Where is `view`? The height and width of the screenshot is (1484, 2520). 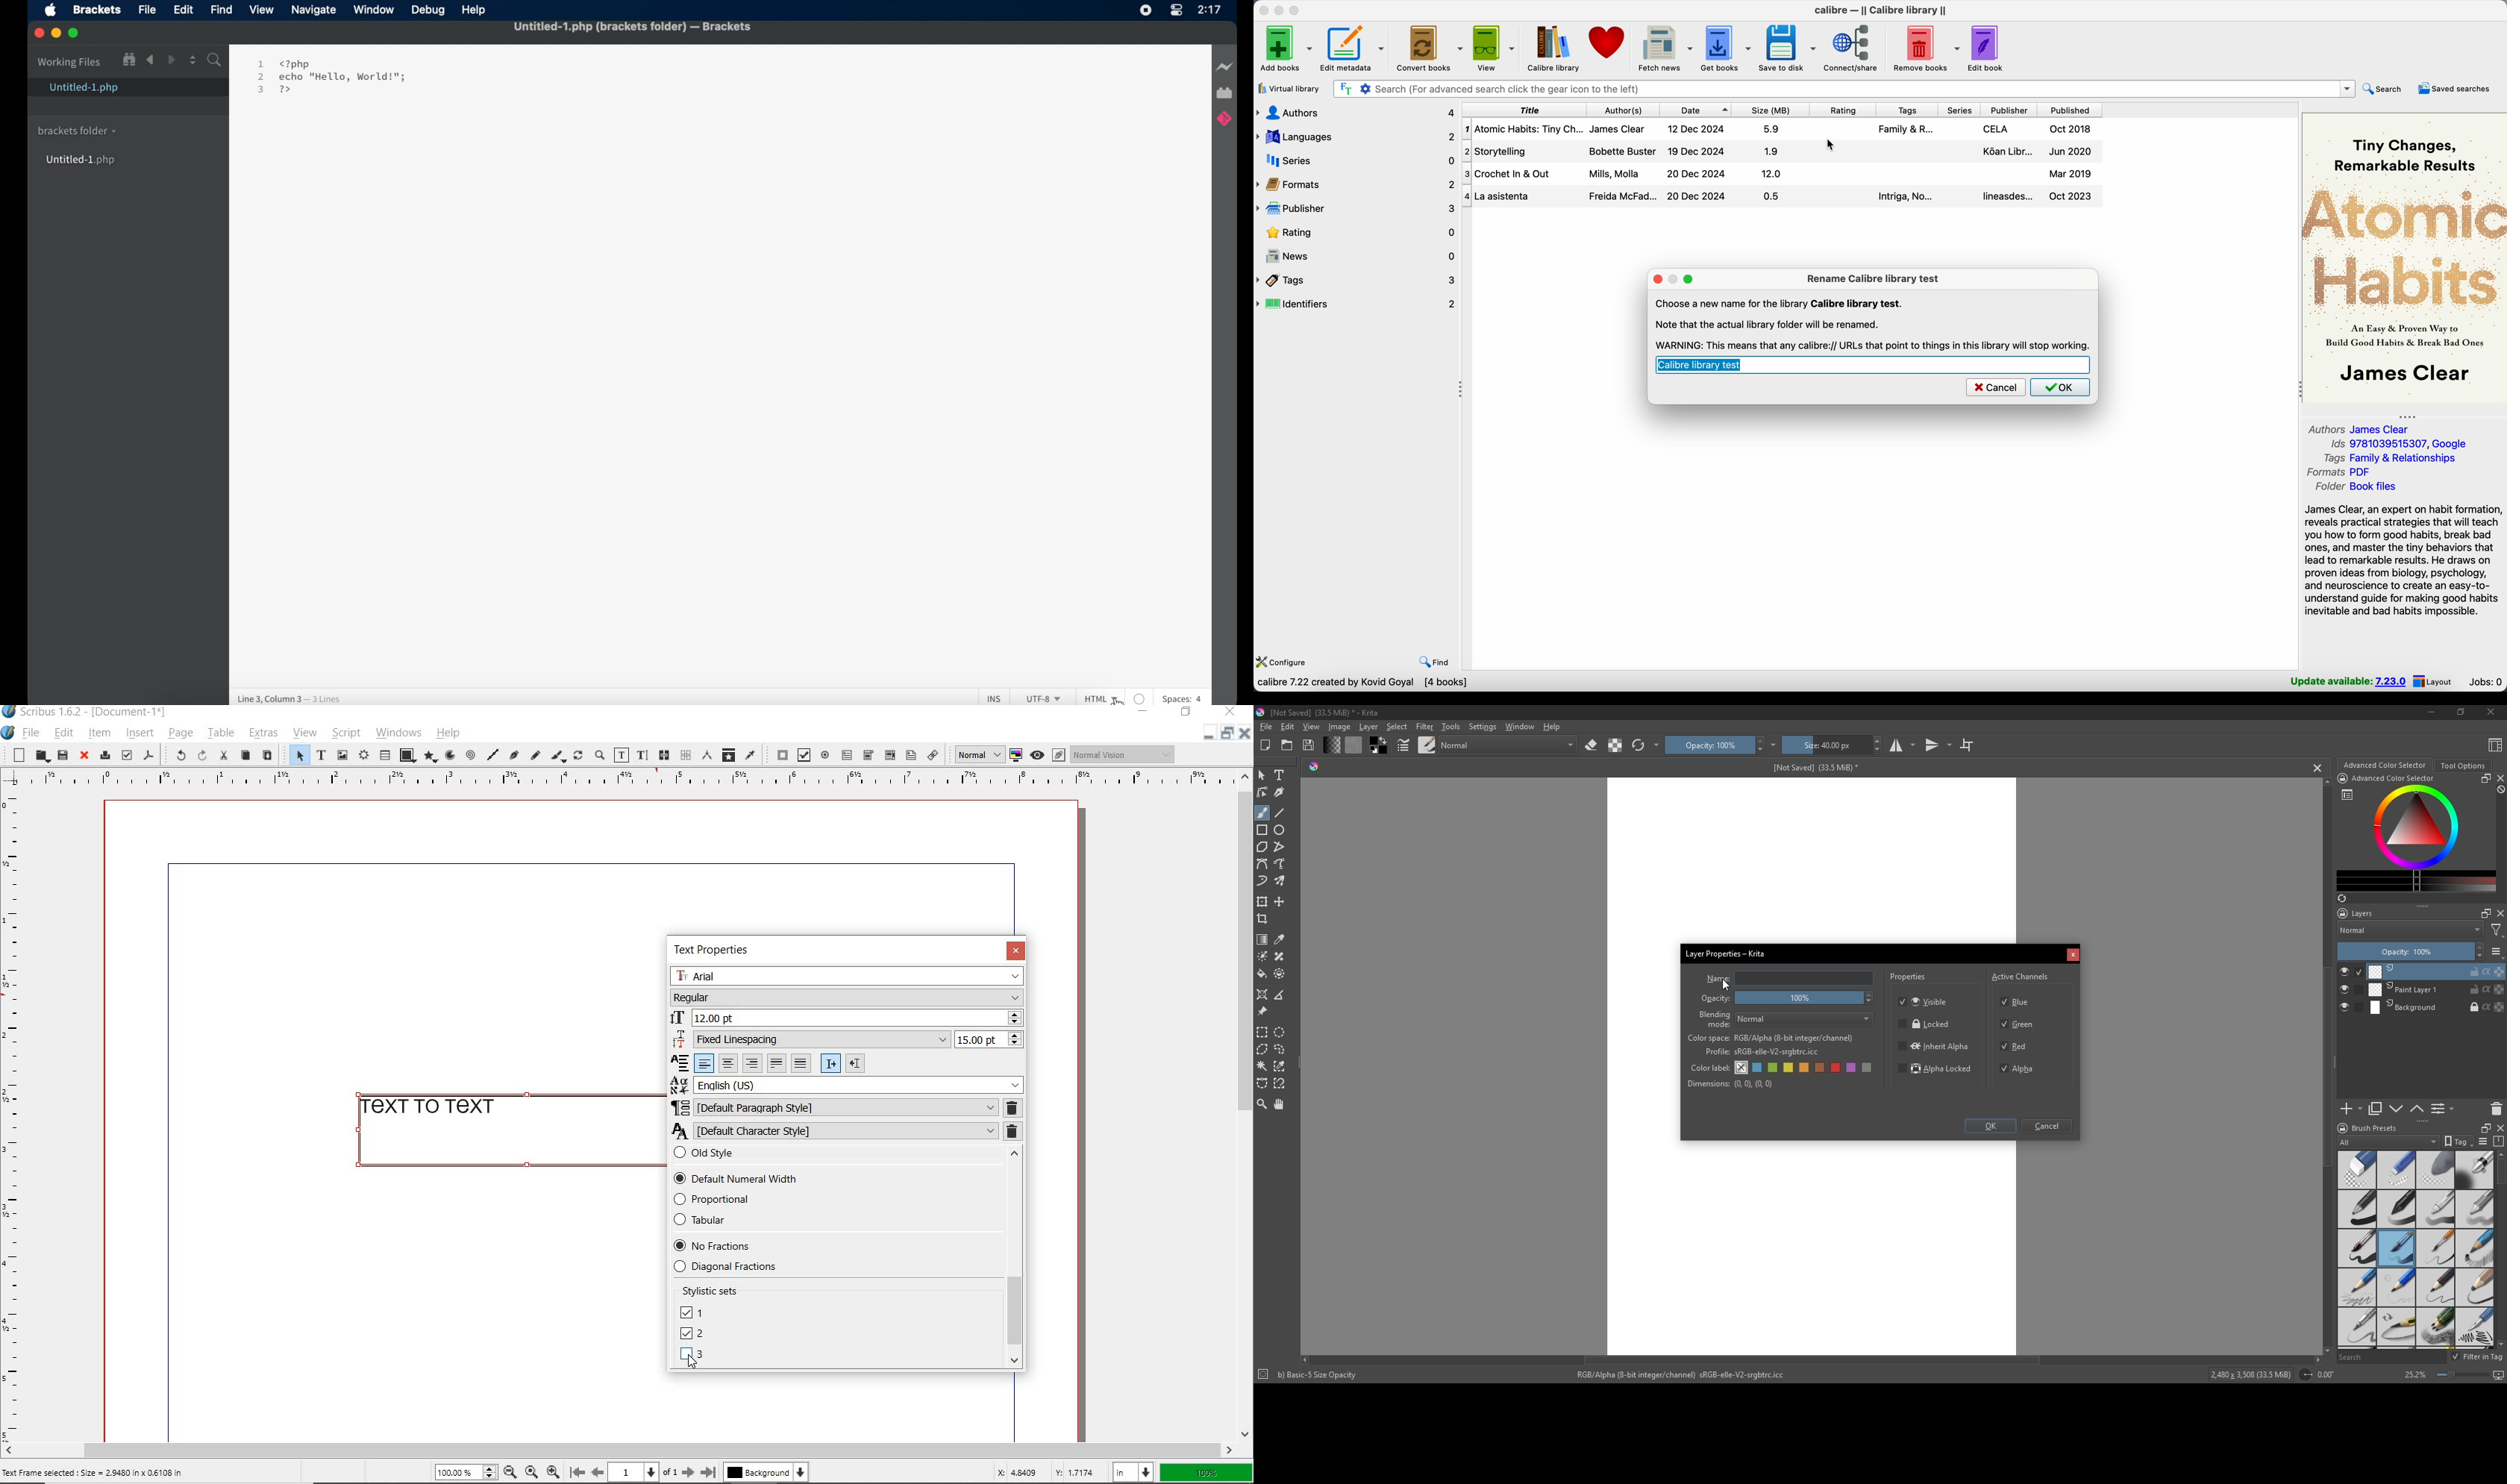
view is located at coordinates (262, 10).